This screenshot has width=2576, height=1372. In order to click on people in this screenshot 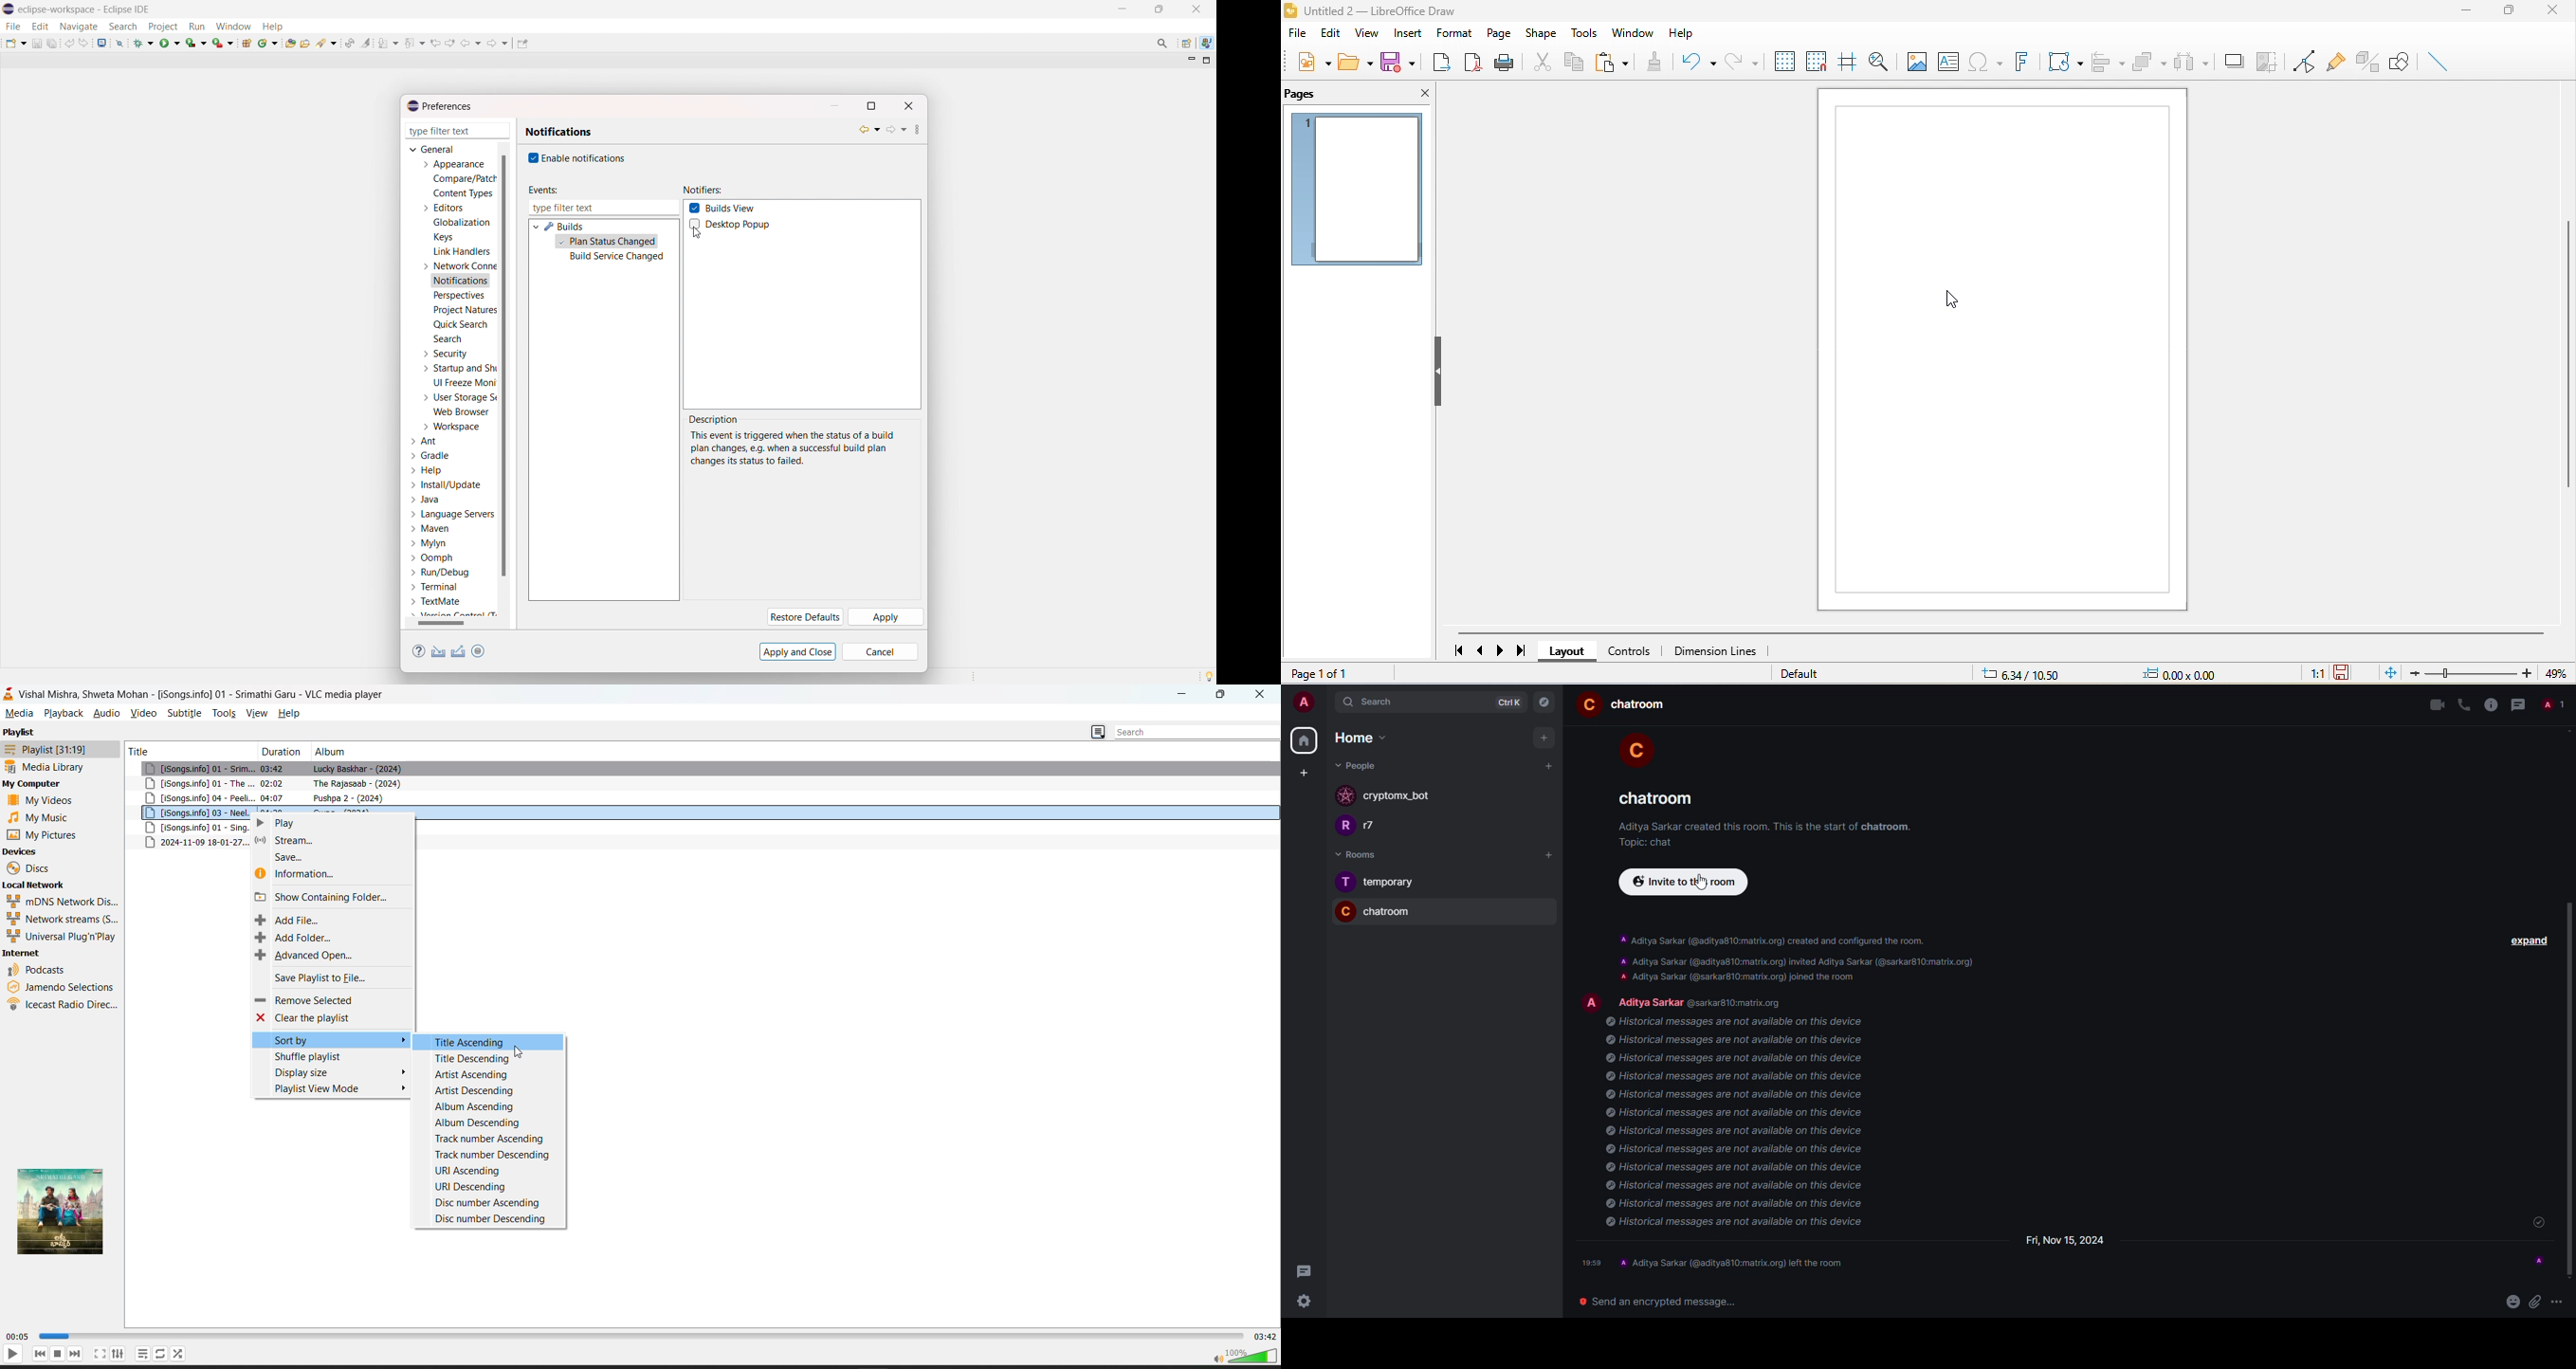, I will do `click(1651, 999)`.